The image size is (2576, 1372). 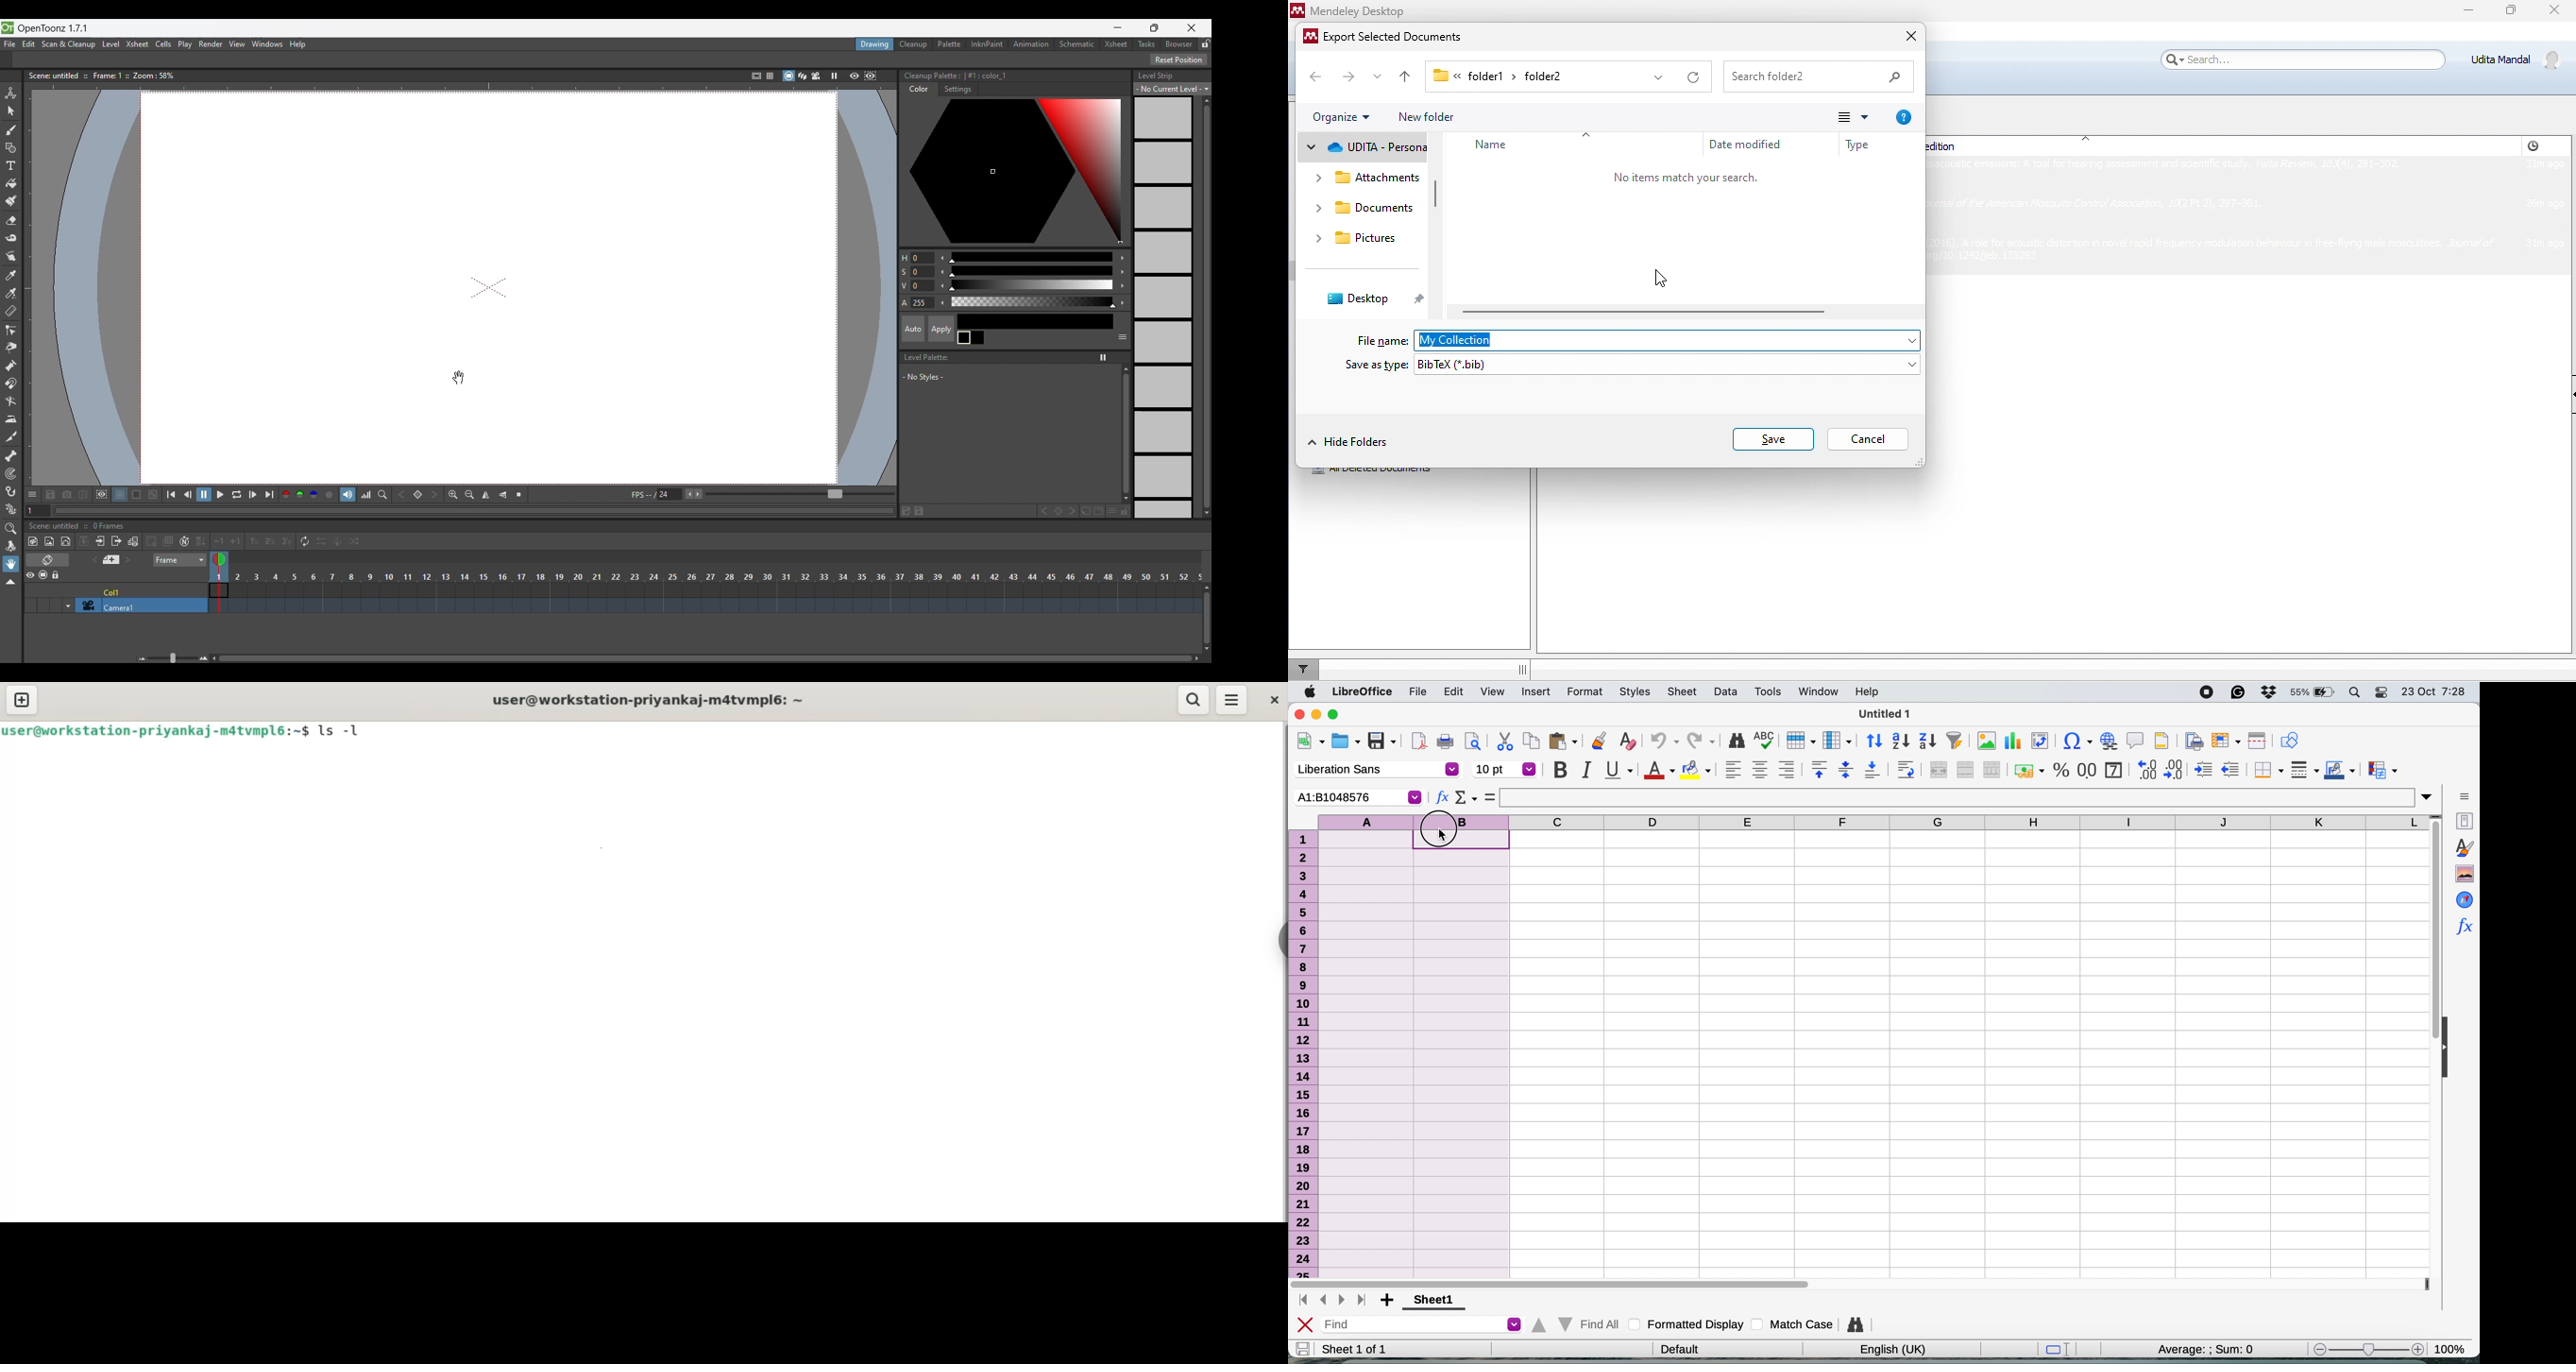 I want to click on clear direct formatting, so click(x=1628, y=740).